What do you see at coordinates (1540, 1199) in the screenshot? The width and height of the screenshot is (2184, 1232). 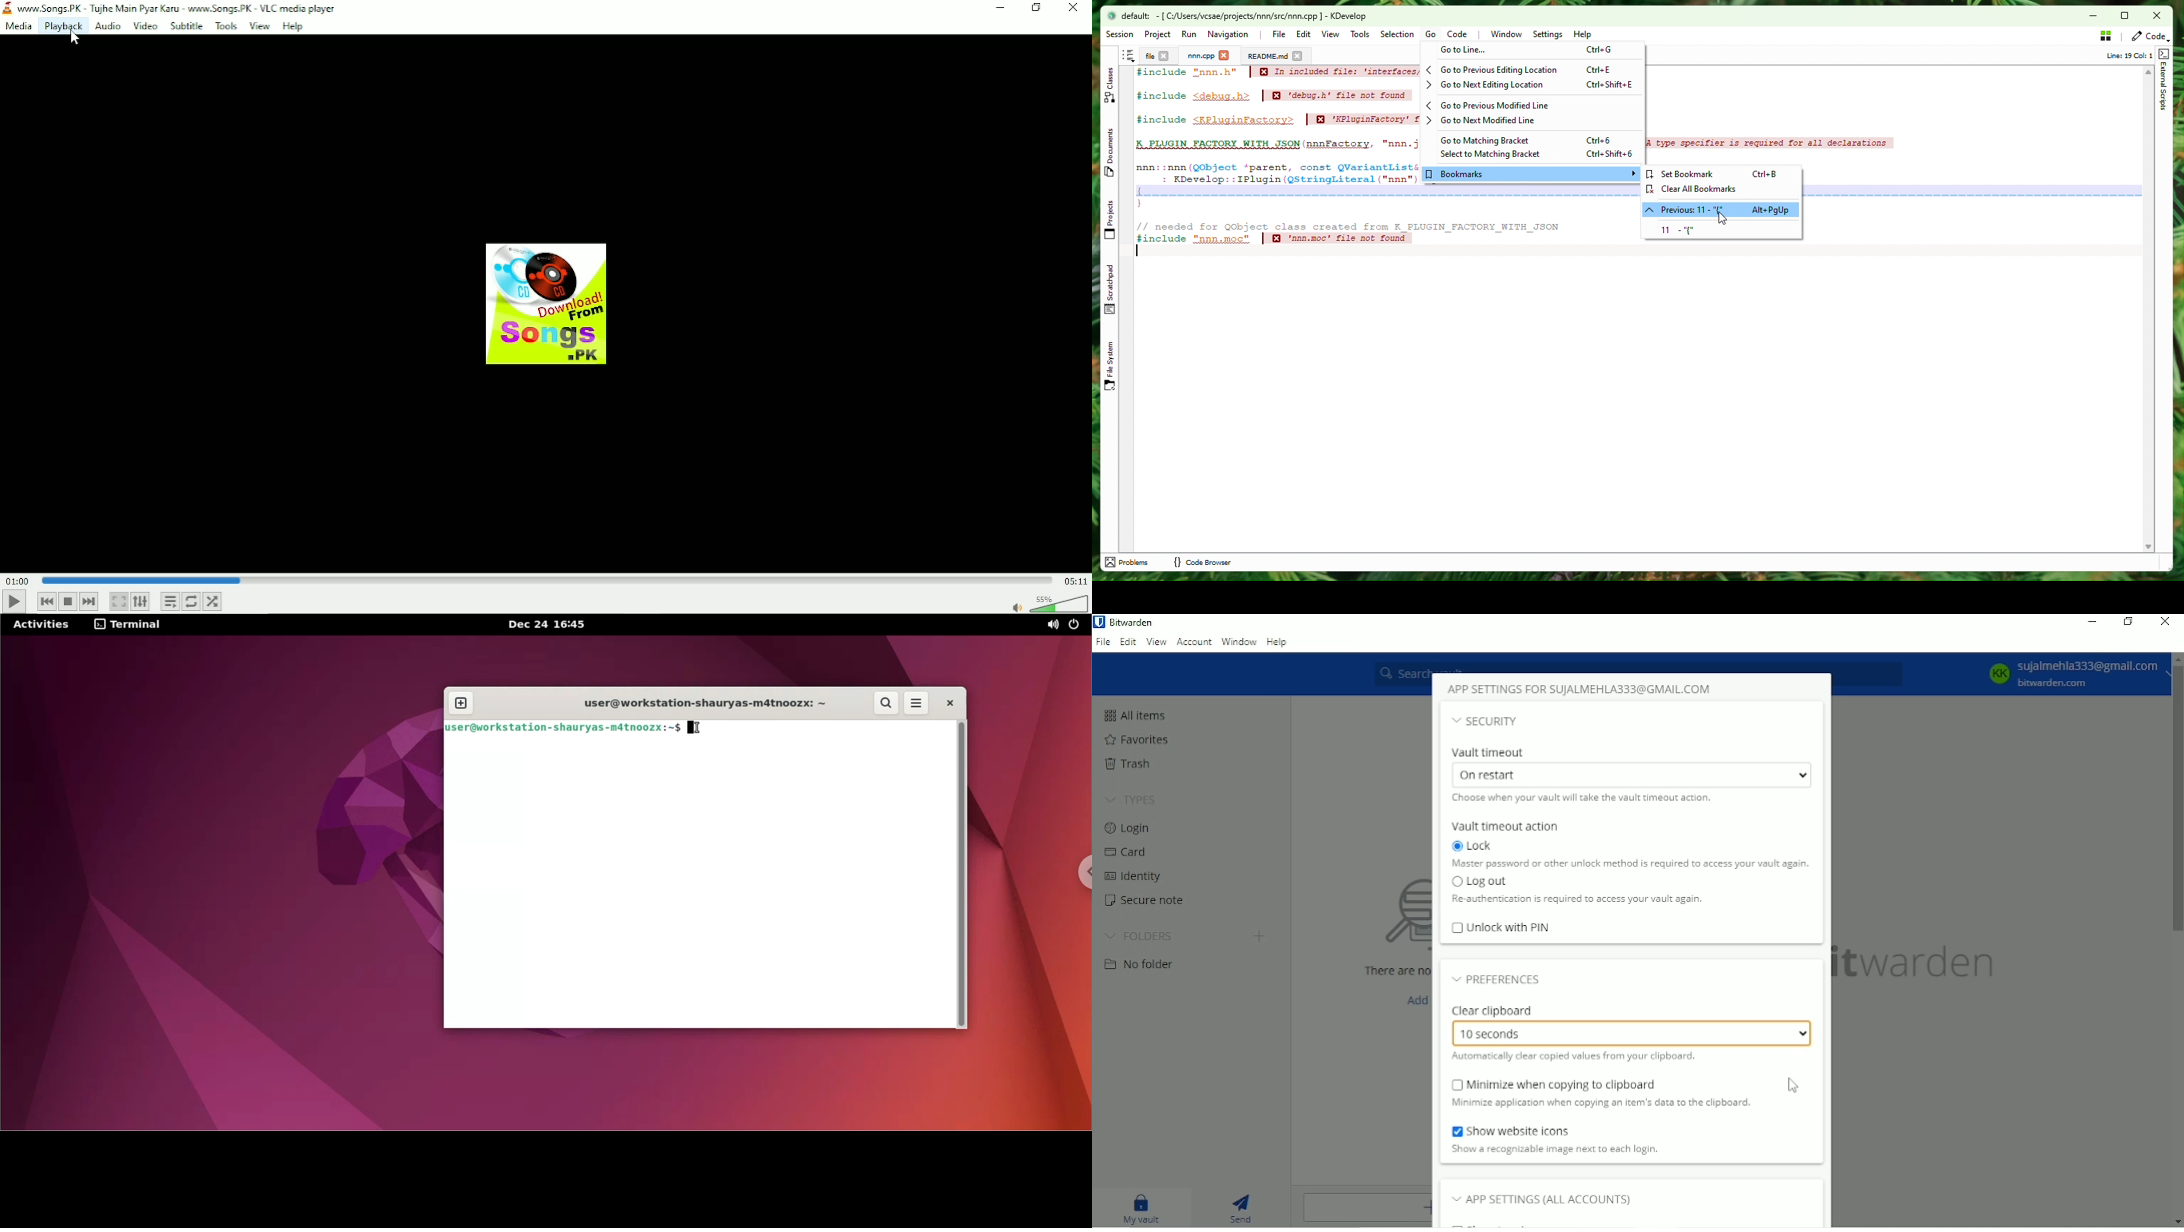 I see `App settings (all accounts)` at bounding box center [1540, 1199].